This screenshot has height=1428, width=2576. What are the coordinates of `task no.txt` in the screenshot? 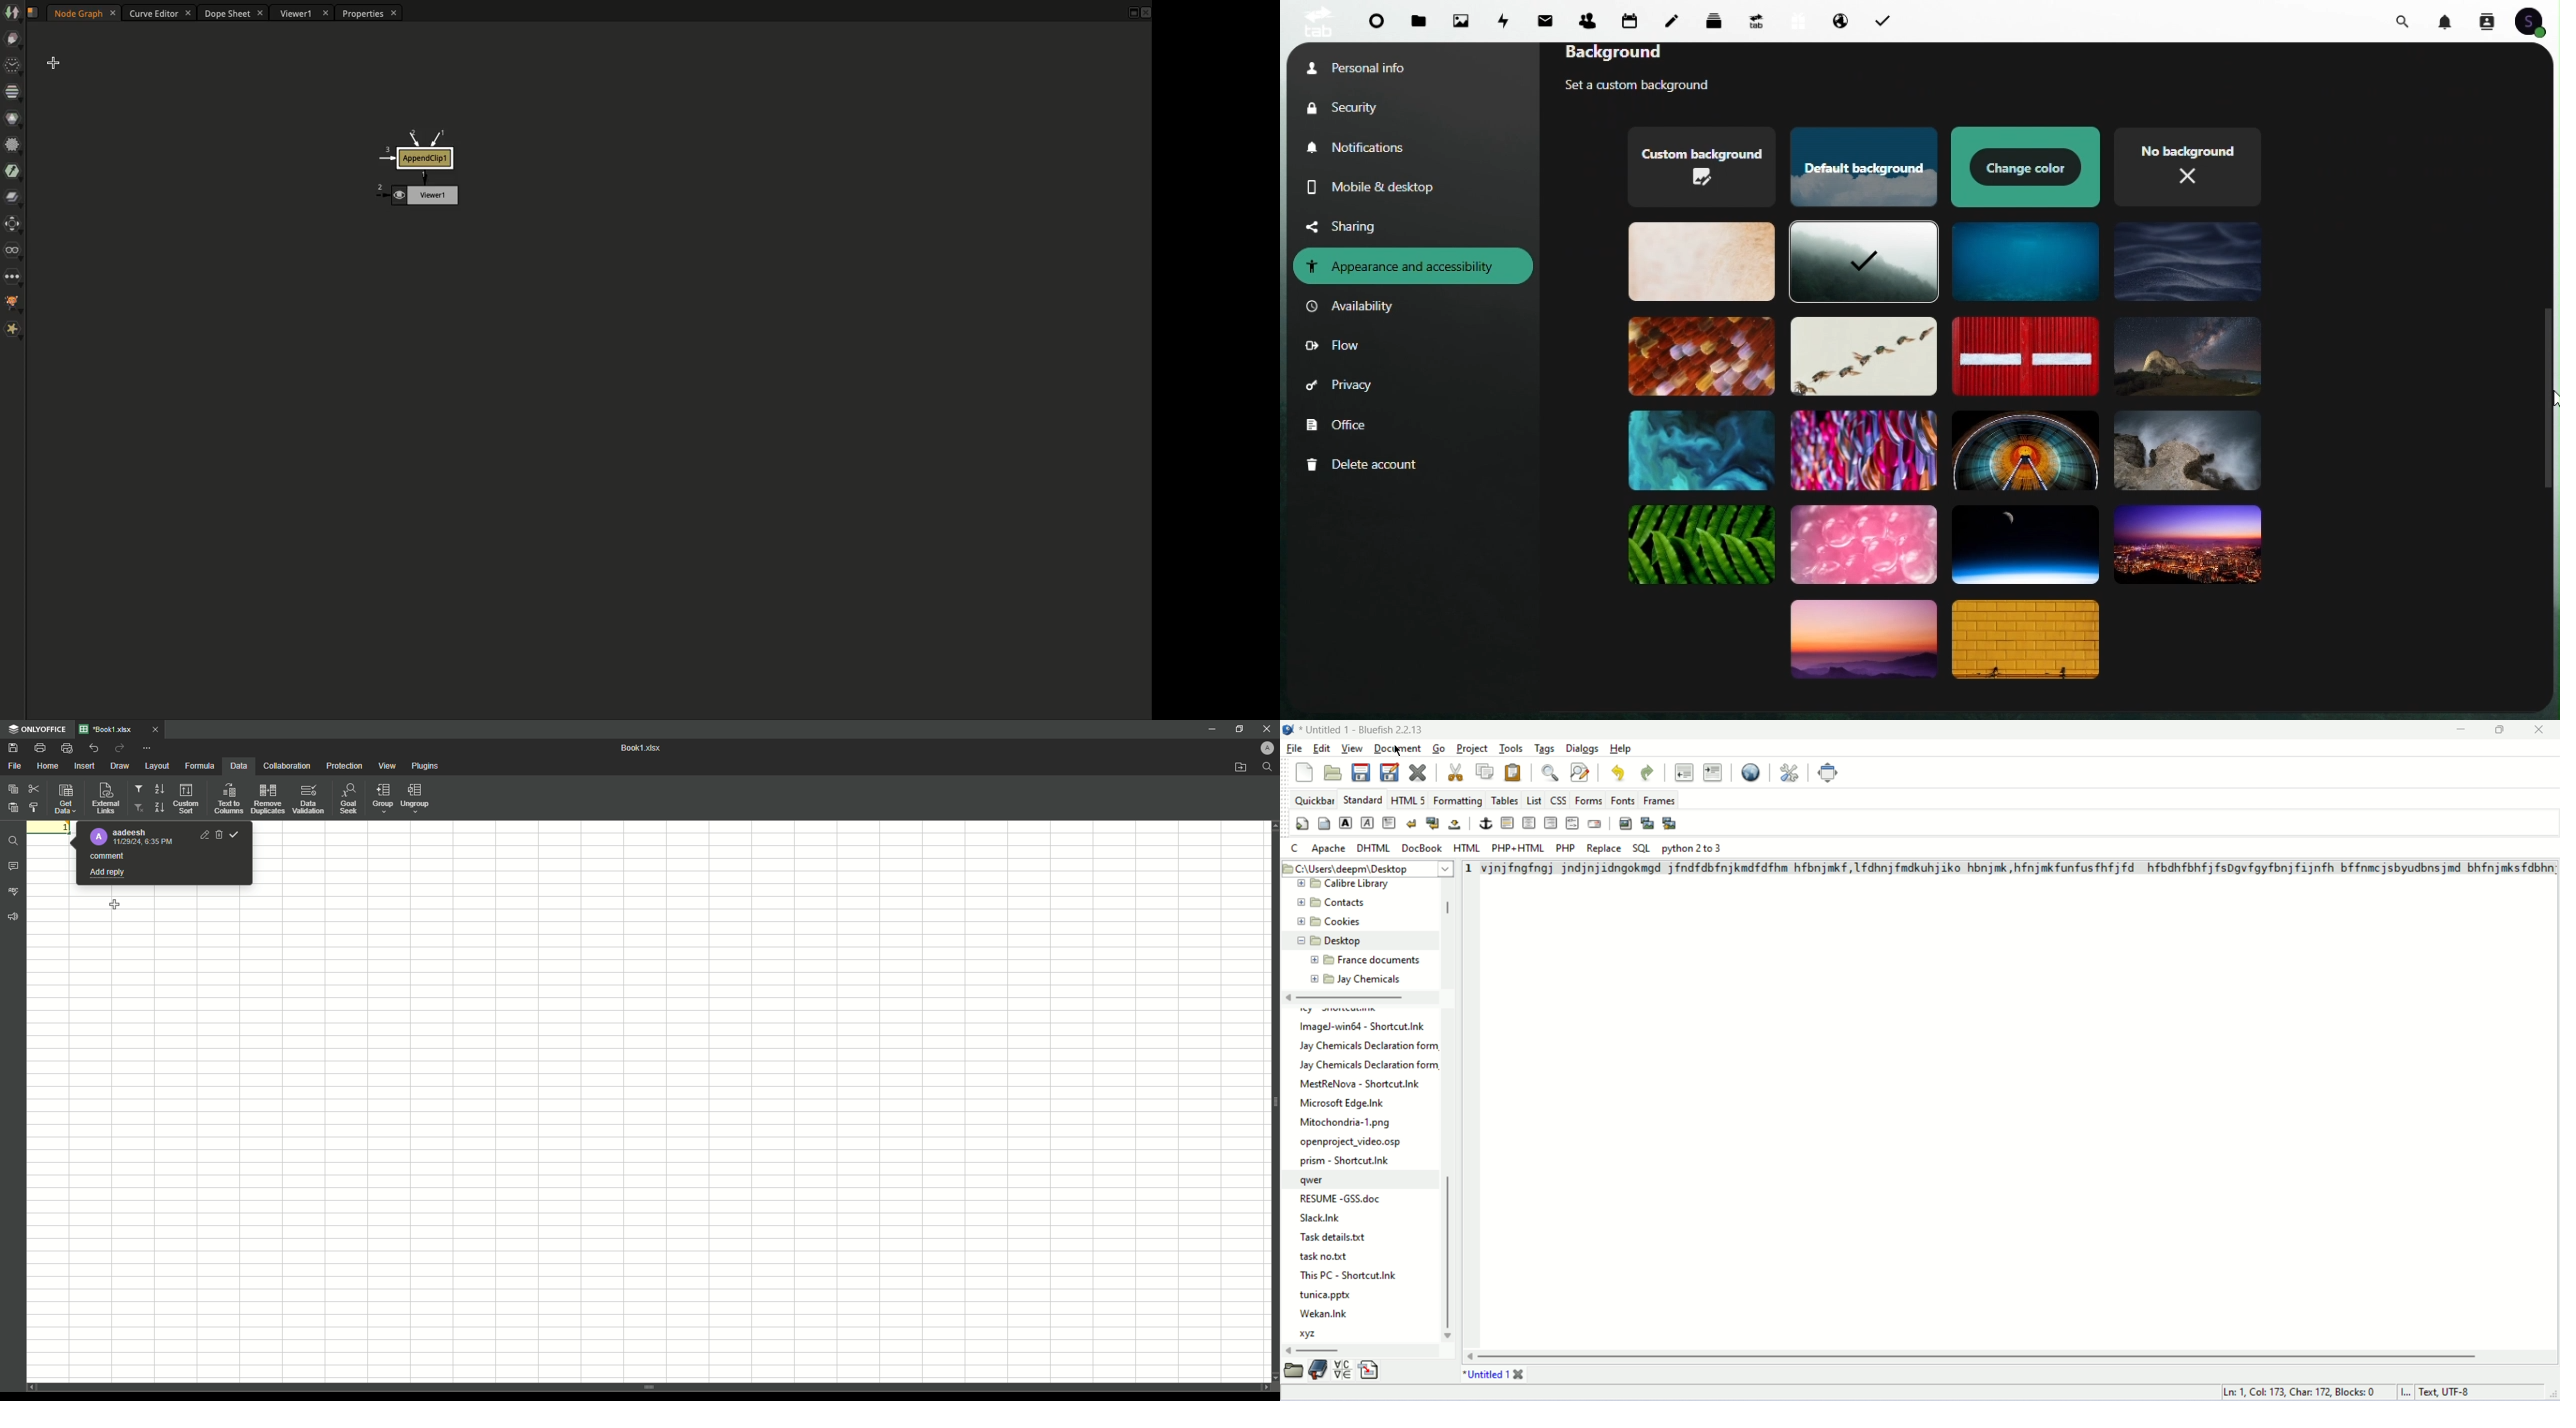 It's located at (1324, 1258).